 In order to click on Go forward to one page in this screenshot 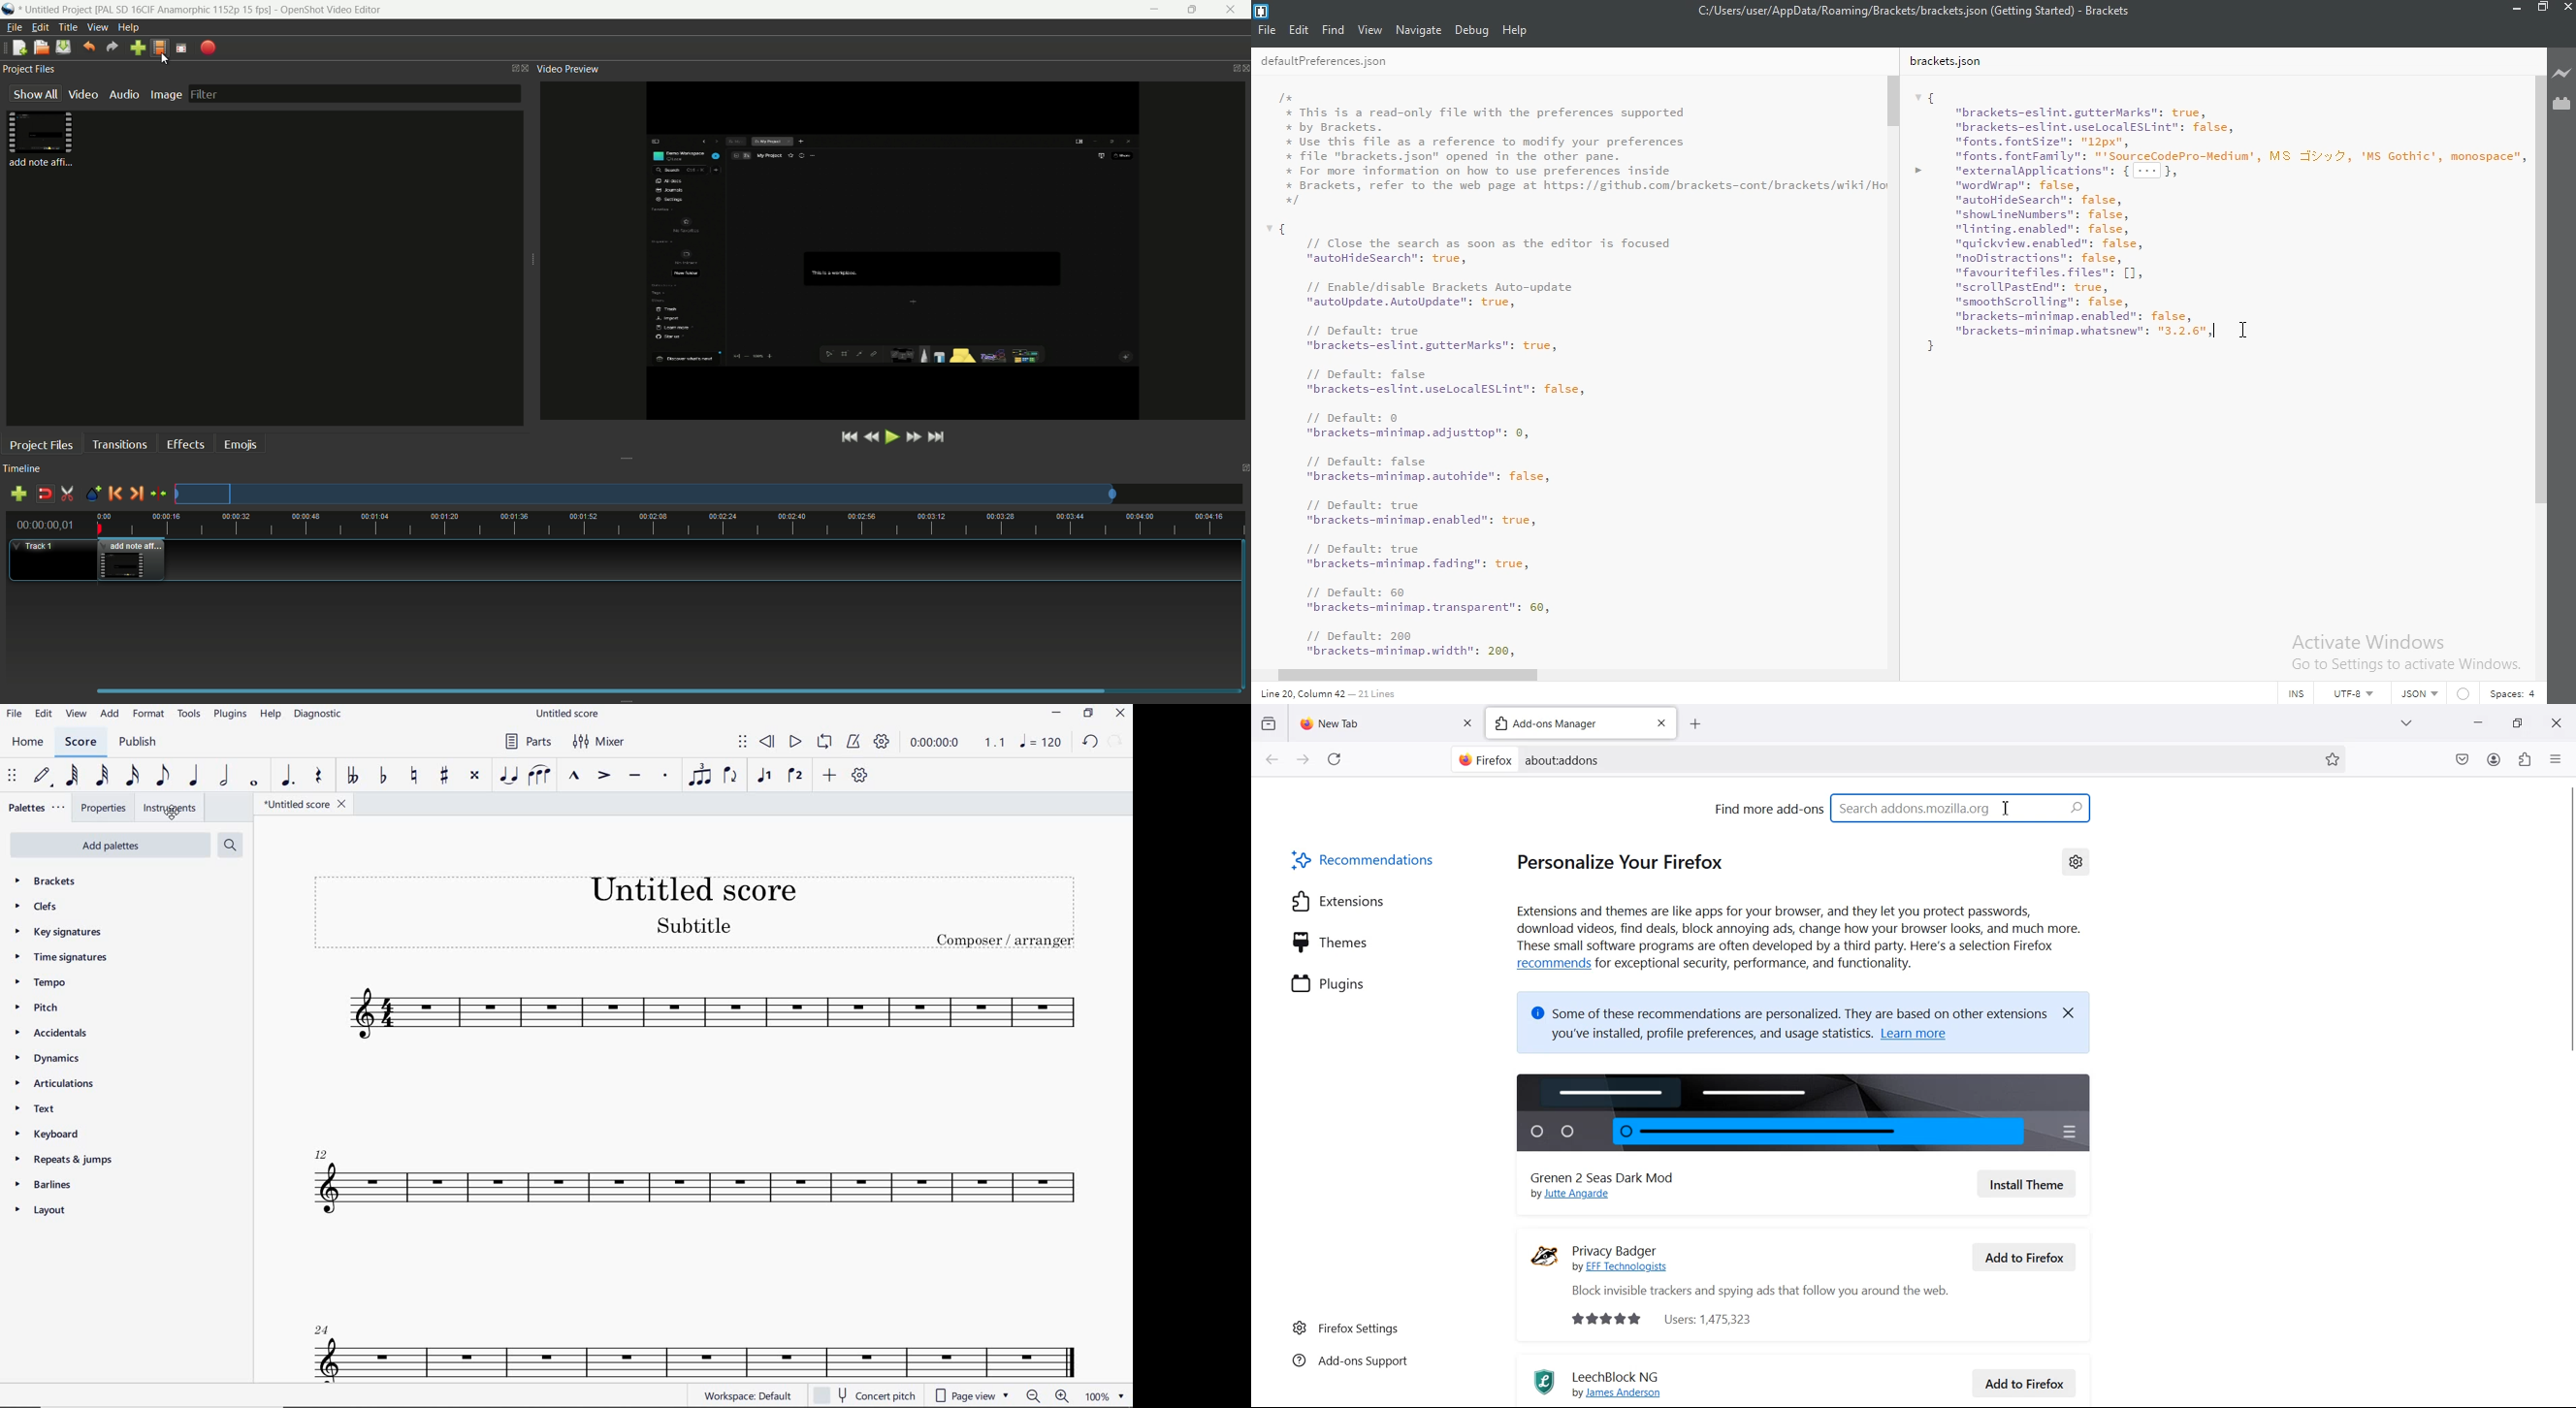, I will do `click(1302, 759)`.